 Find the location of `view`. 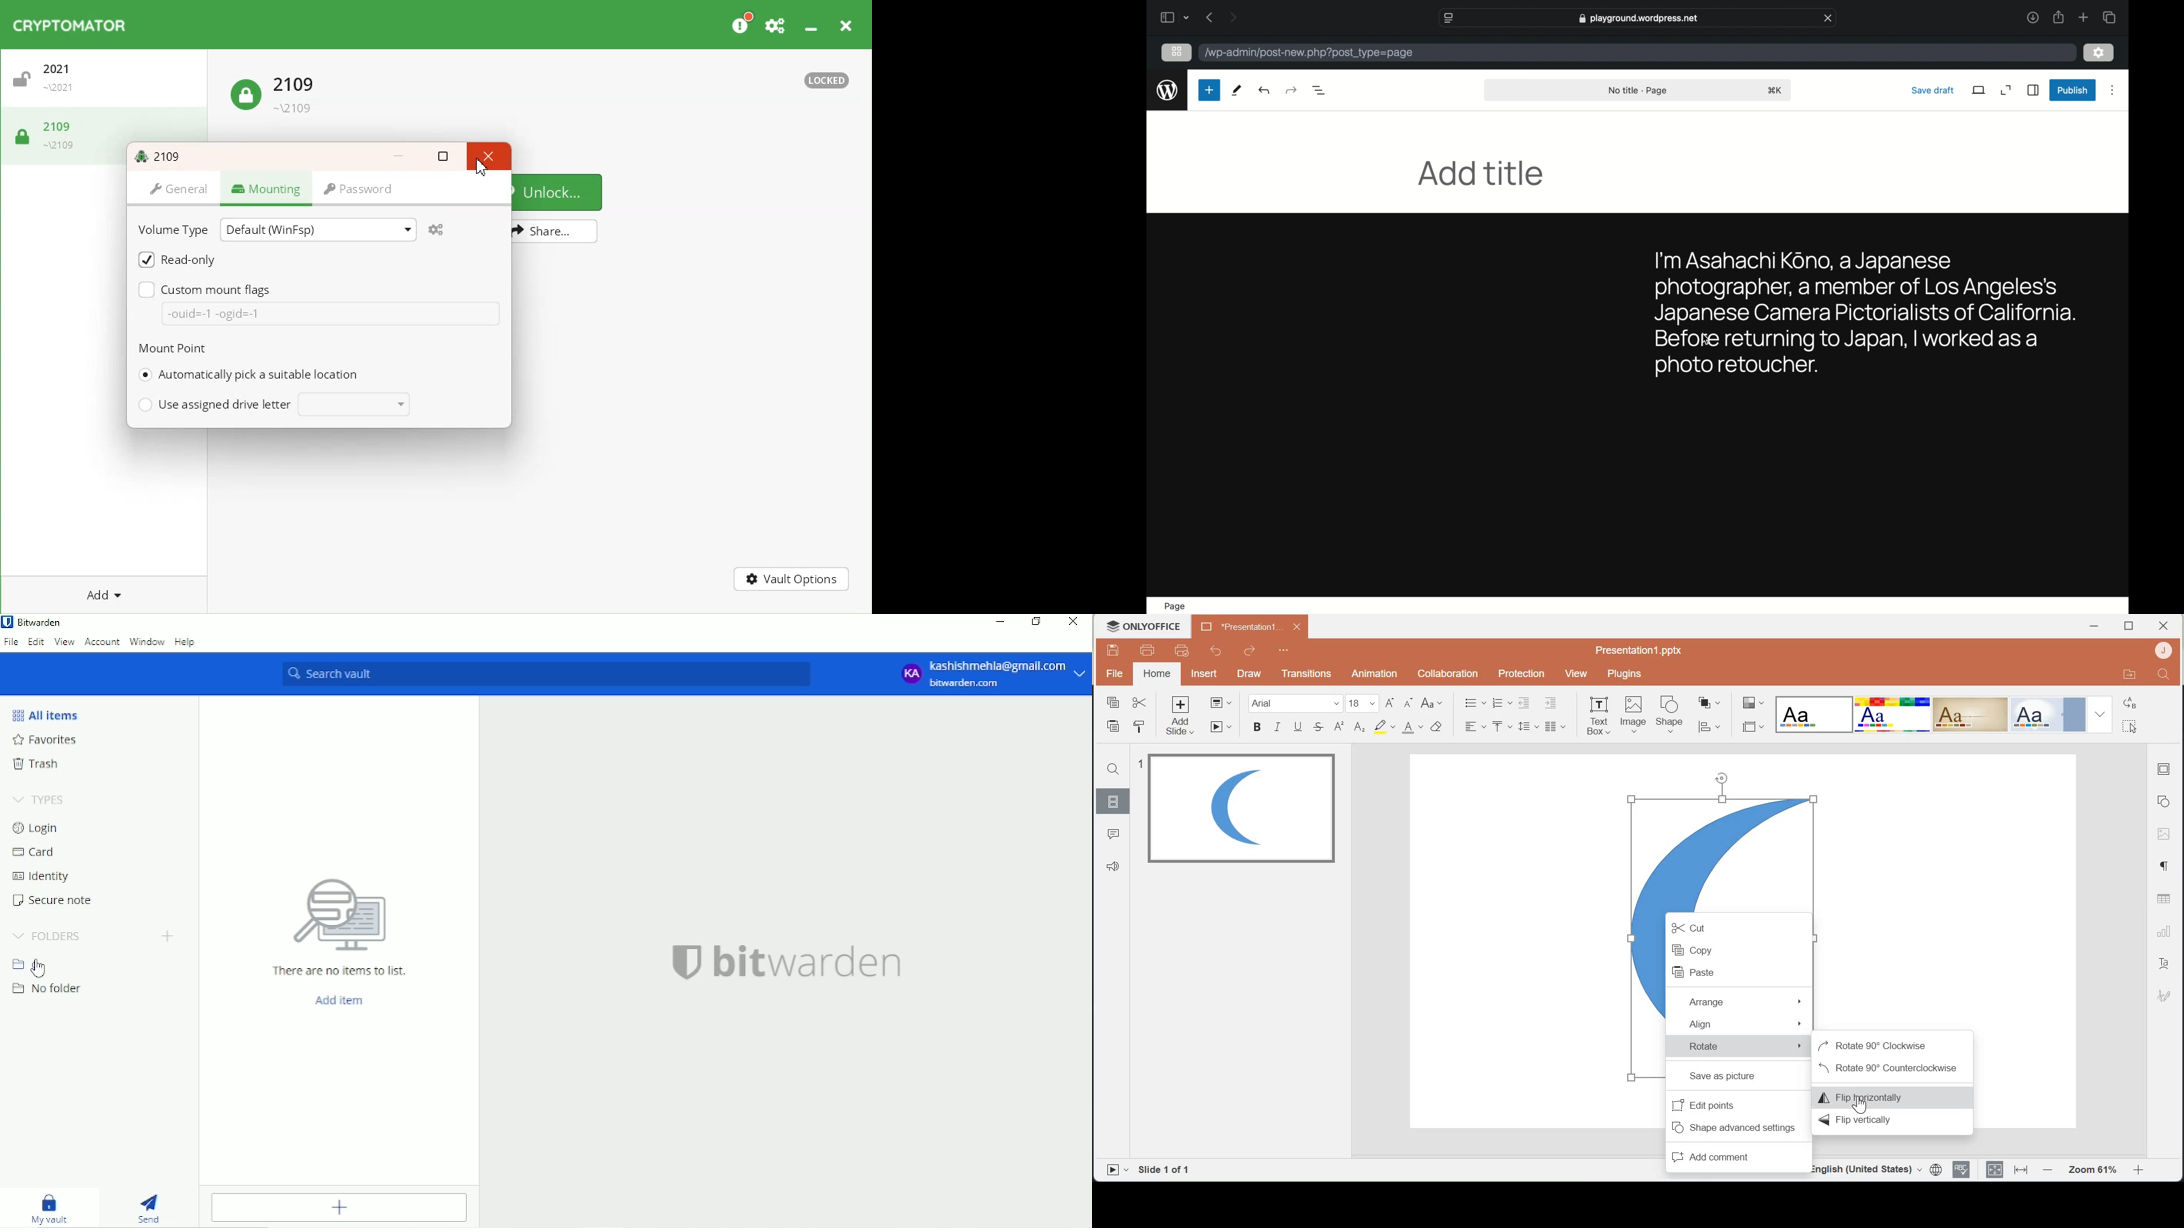

view is located at coordinates (1979, 90).